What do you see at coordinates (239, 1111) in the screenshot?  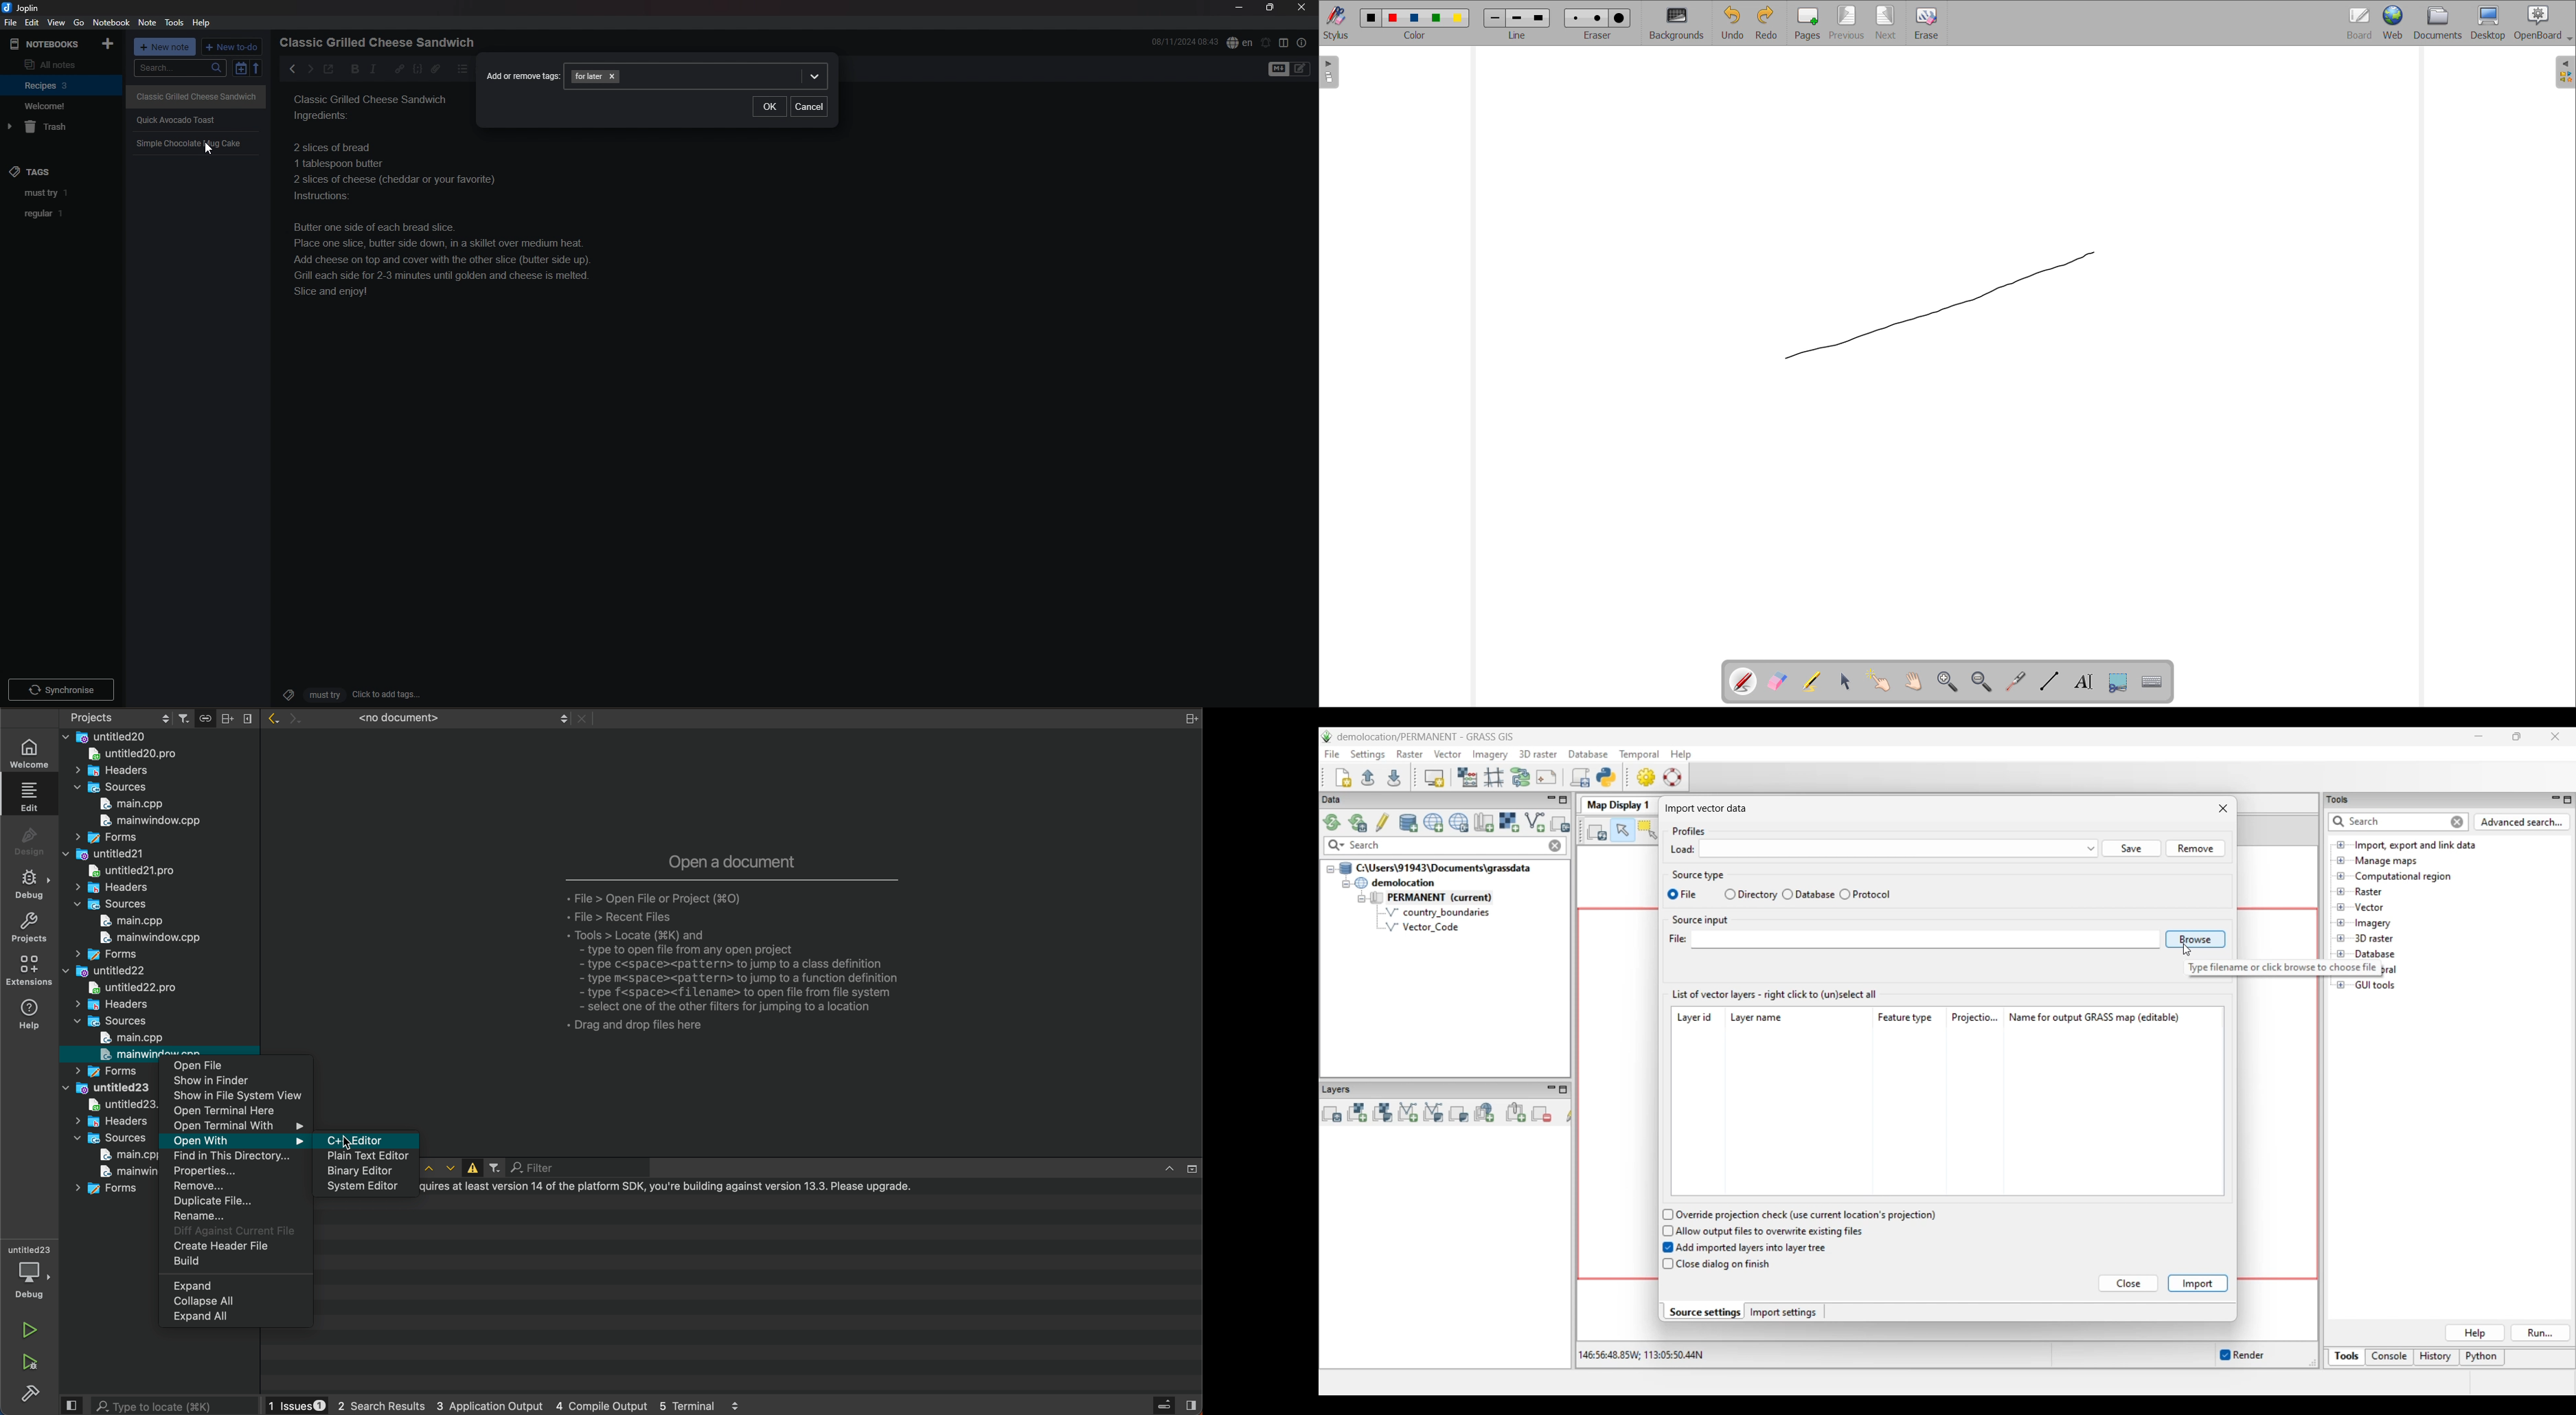 I see `open terminal` at bounding box center [239, 1111].